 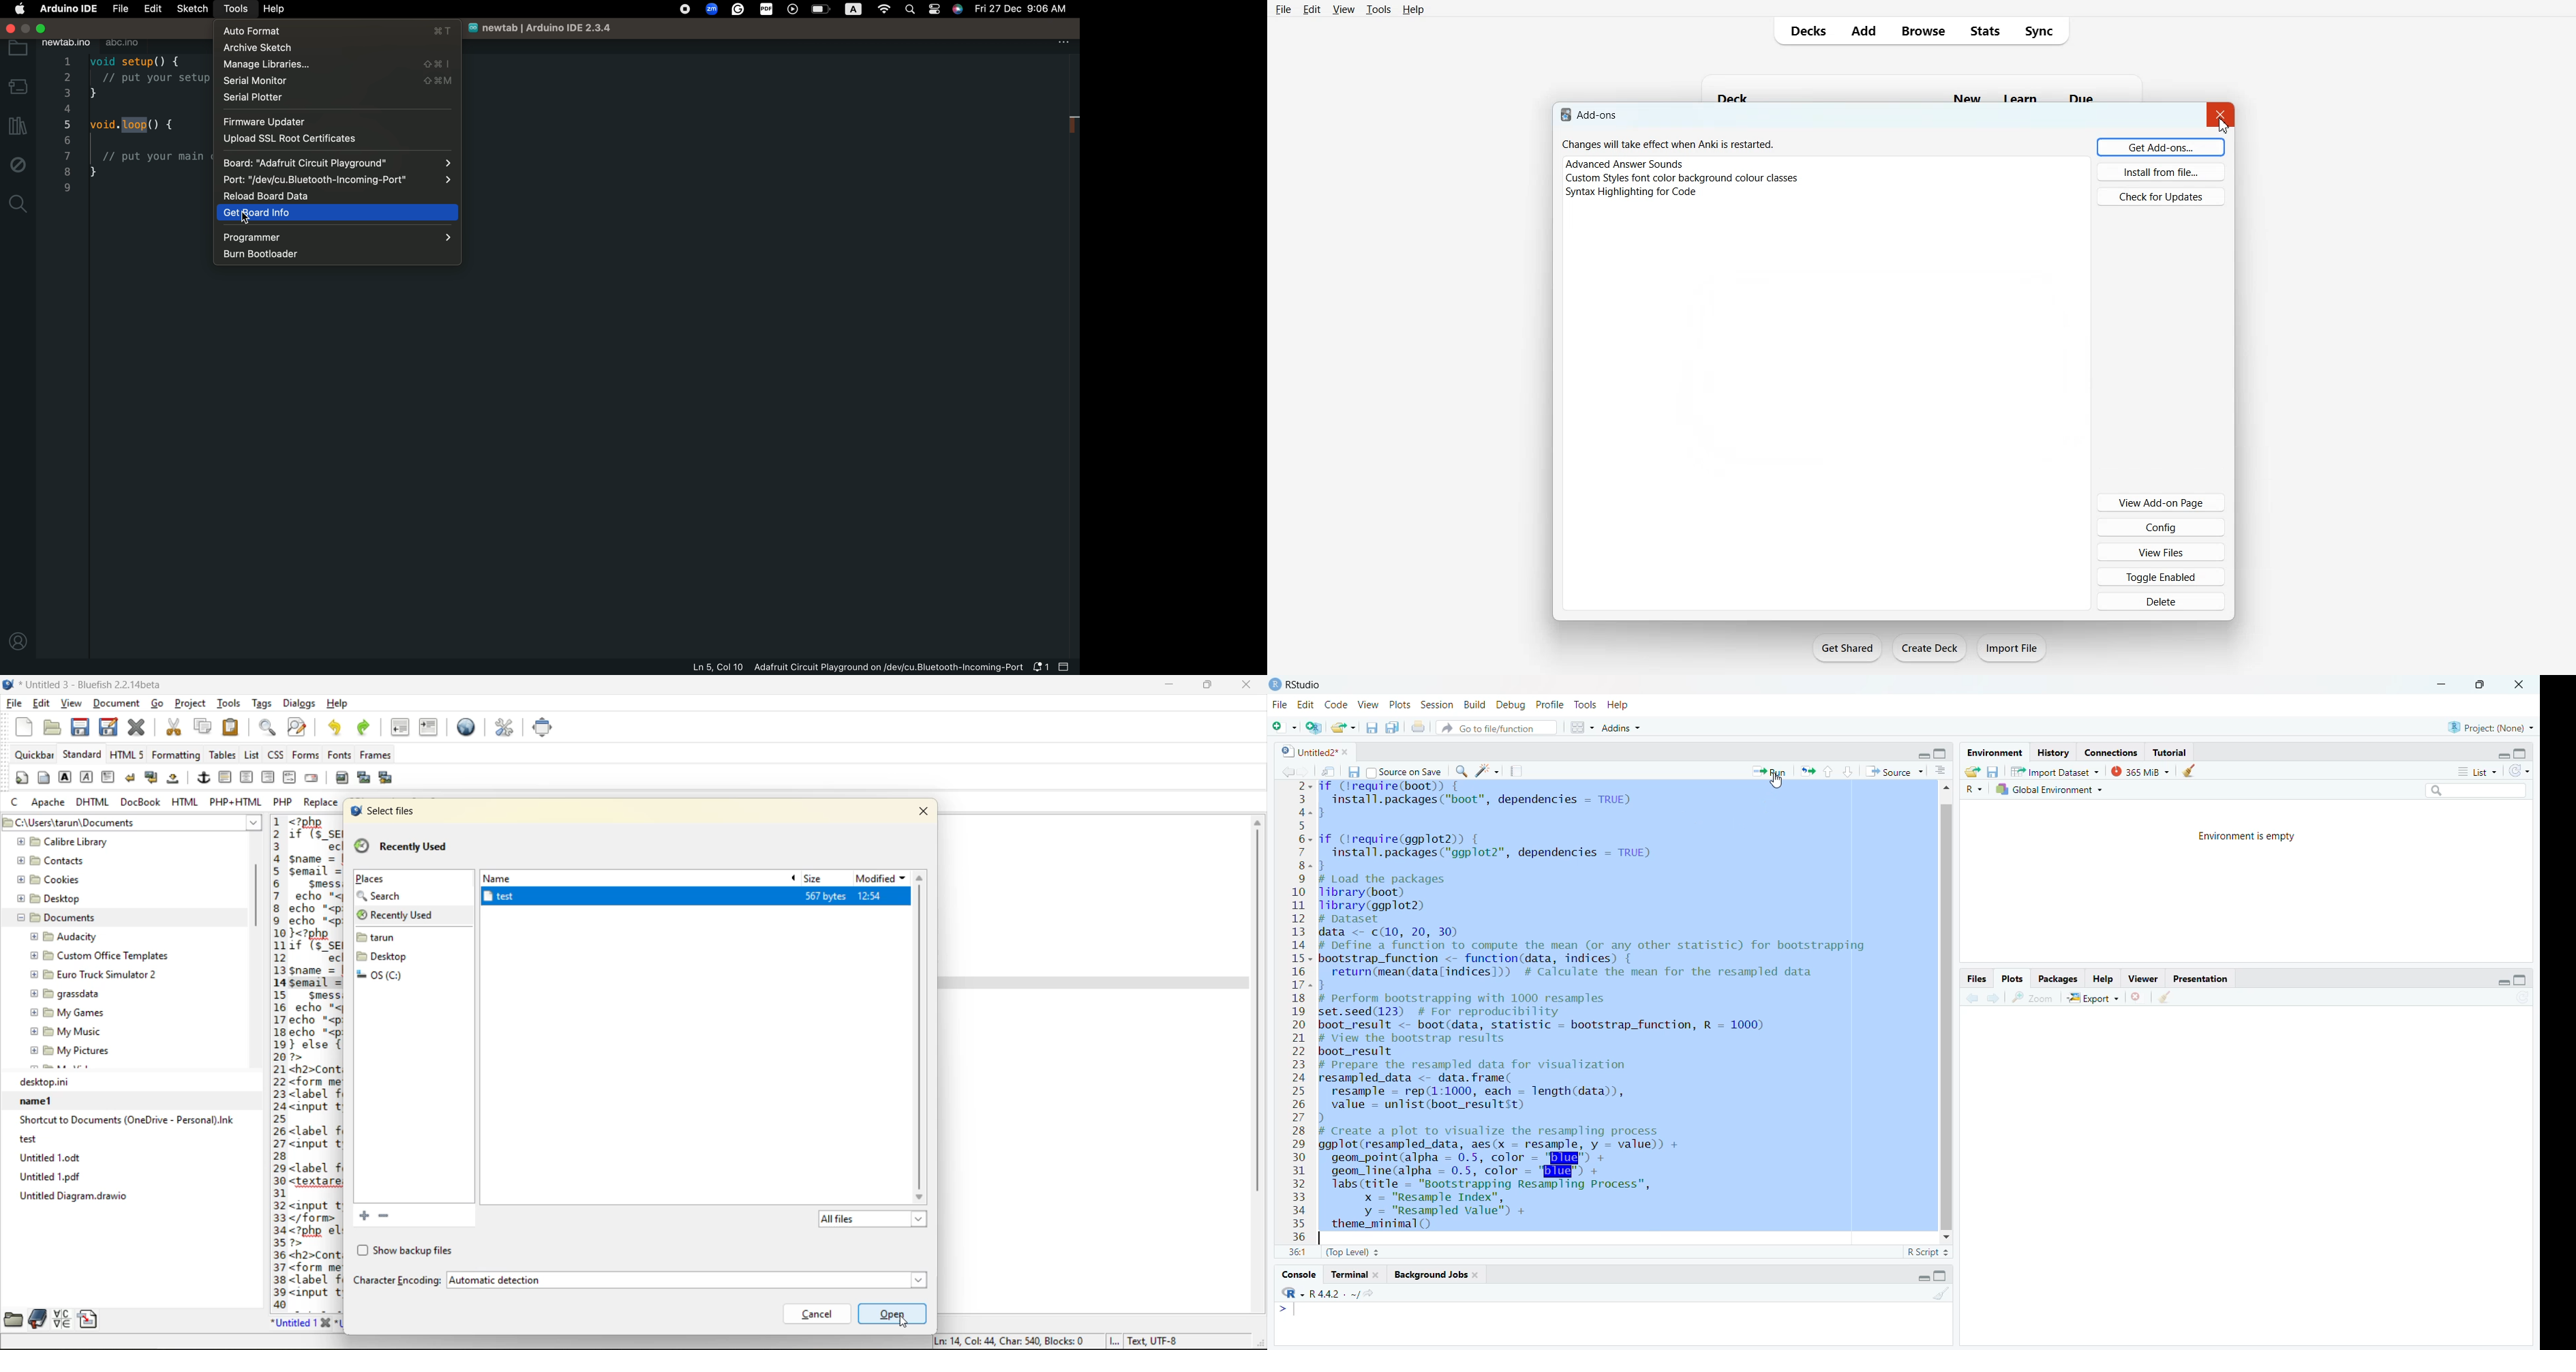 What do you see at coordinates (2521, 752) in the screenshot?
I see `hide console` at bounding box center [2521, 752].